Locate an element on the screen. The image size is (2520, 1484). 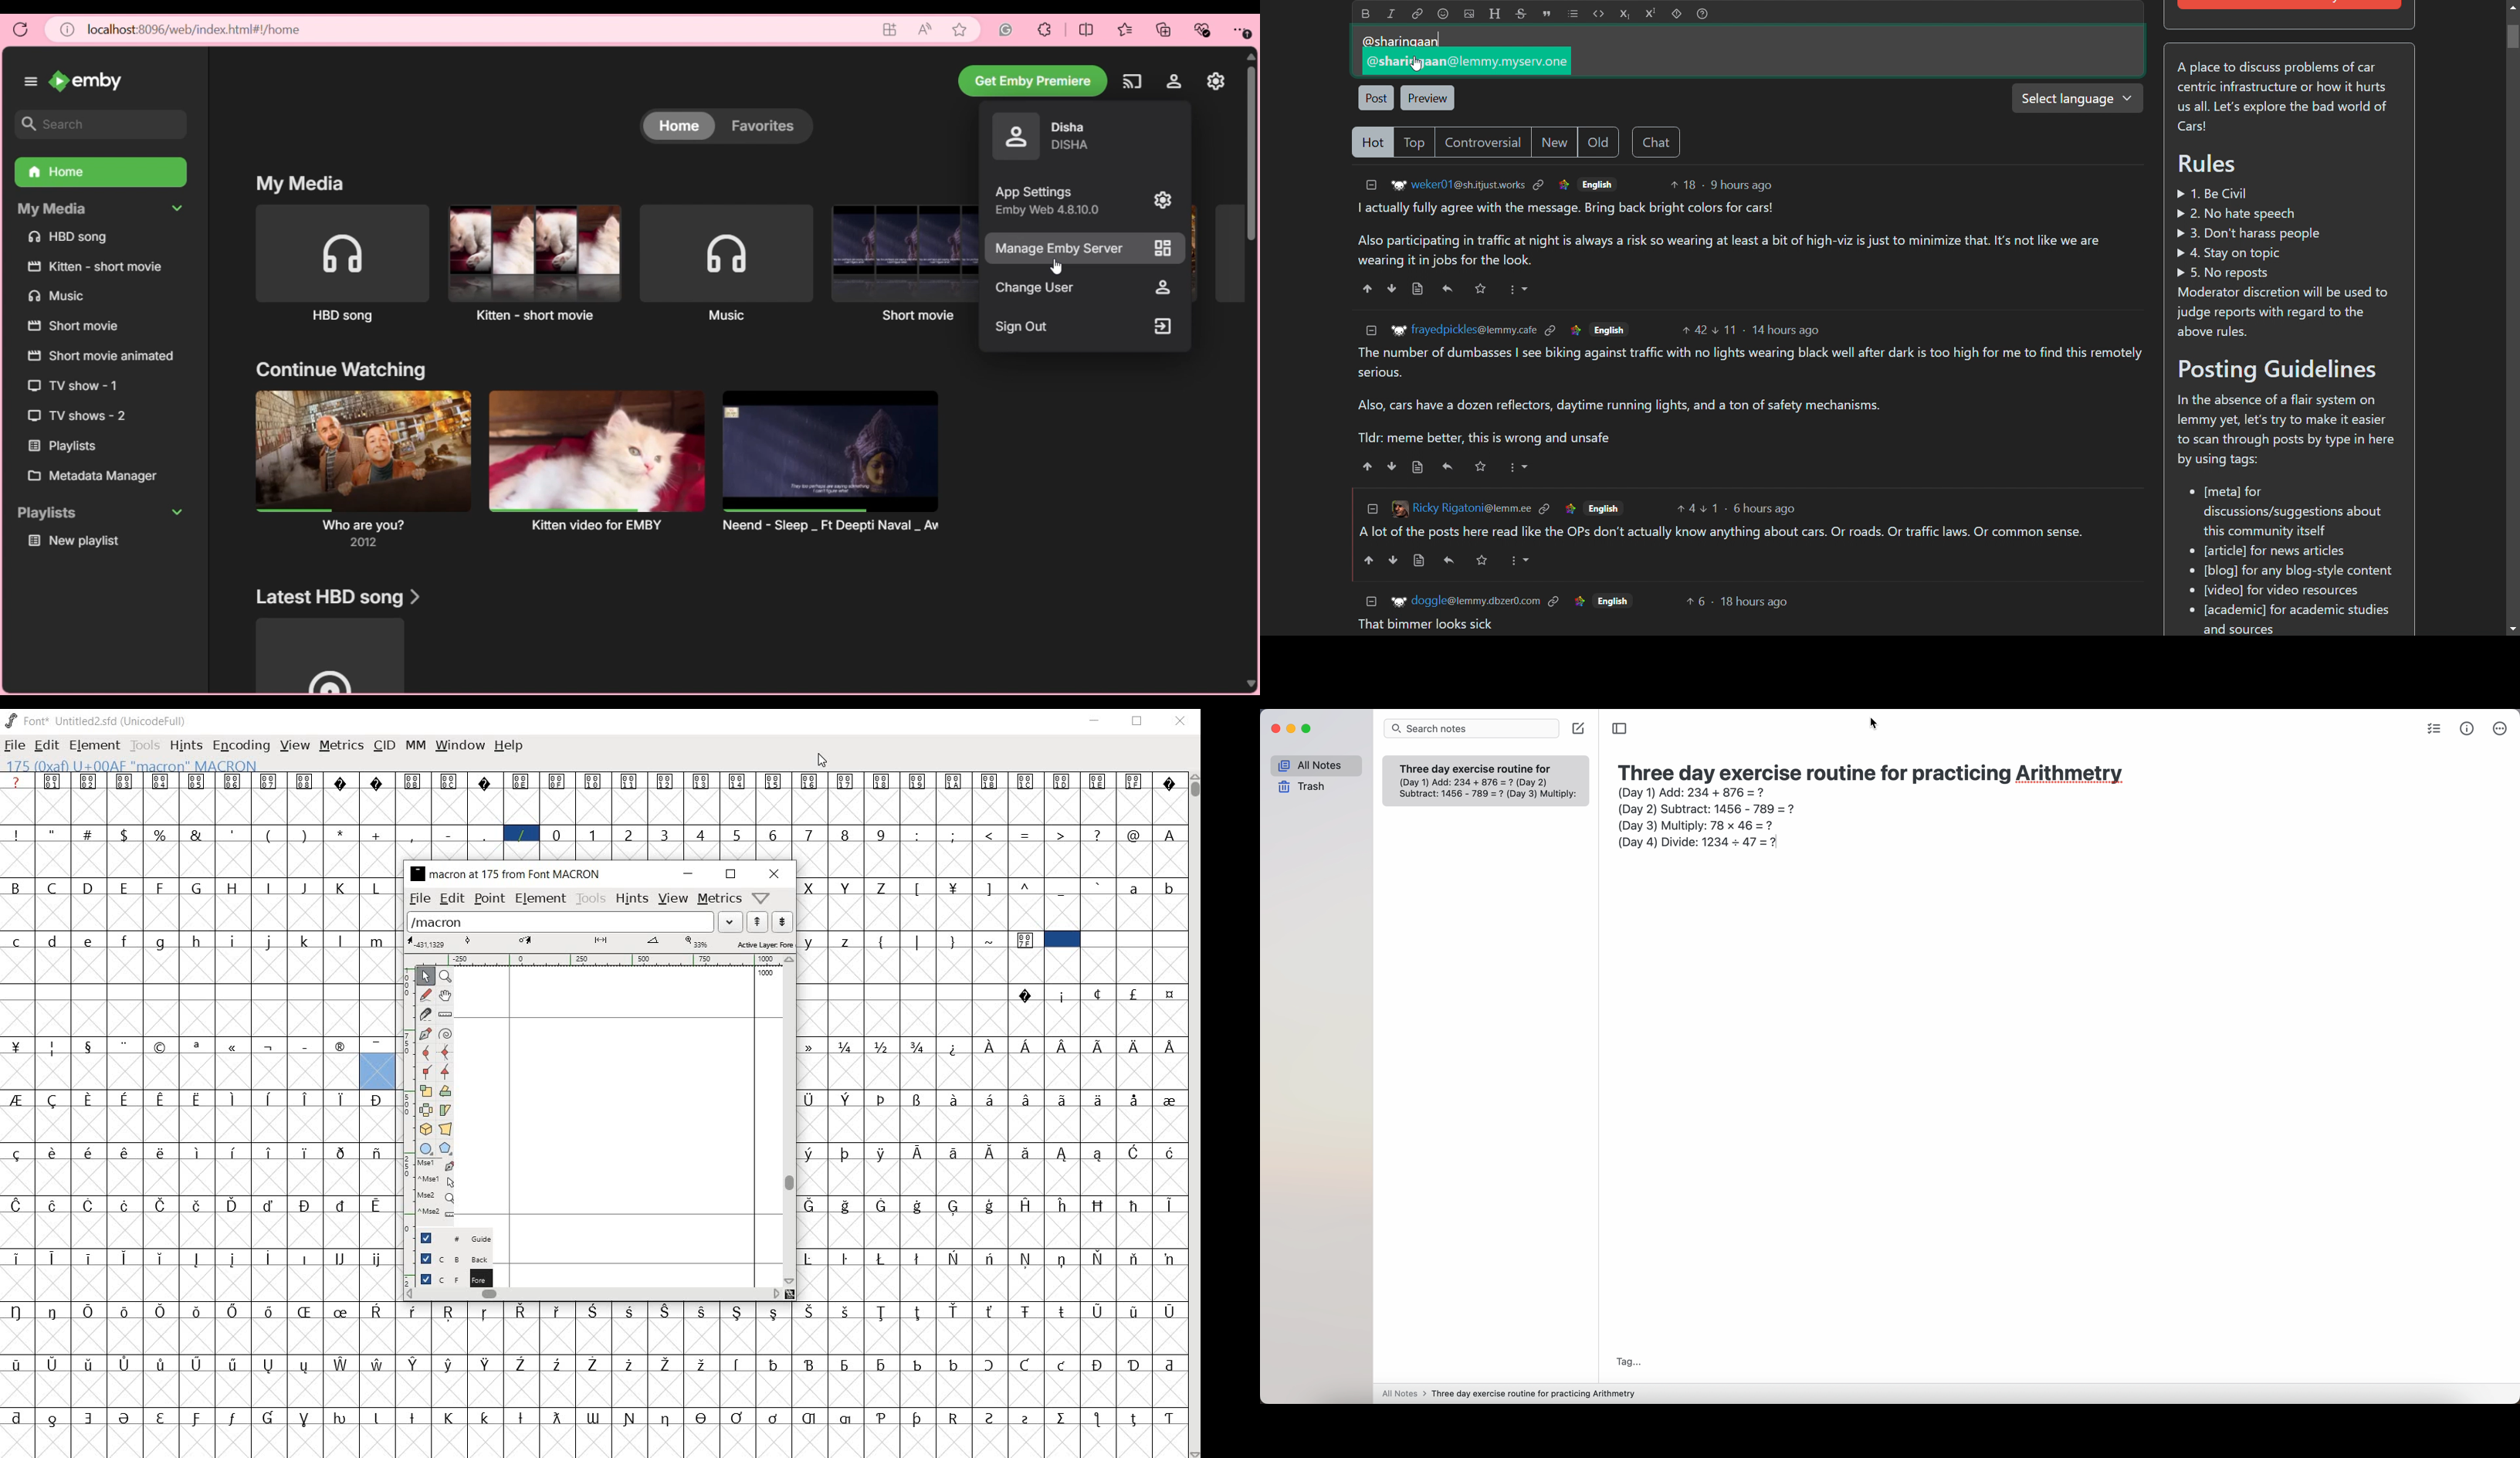
link is located at coordinates (1555, 600).